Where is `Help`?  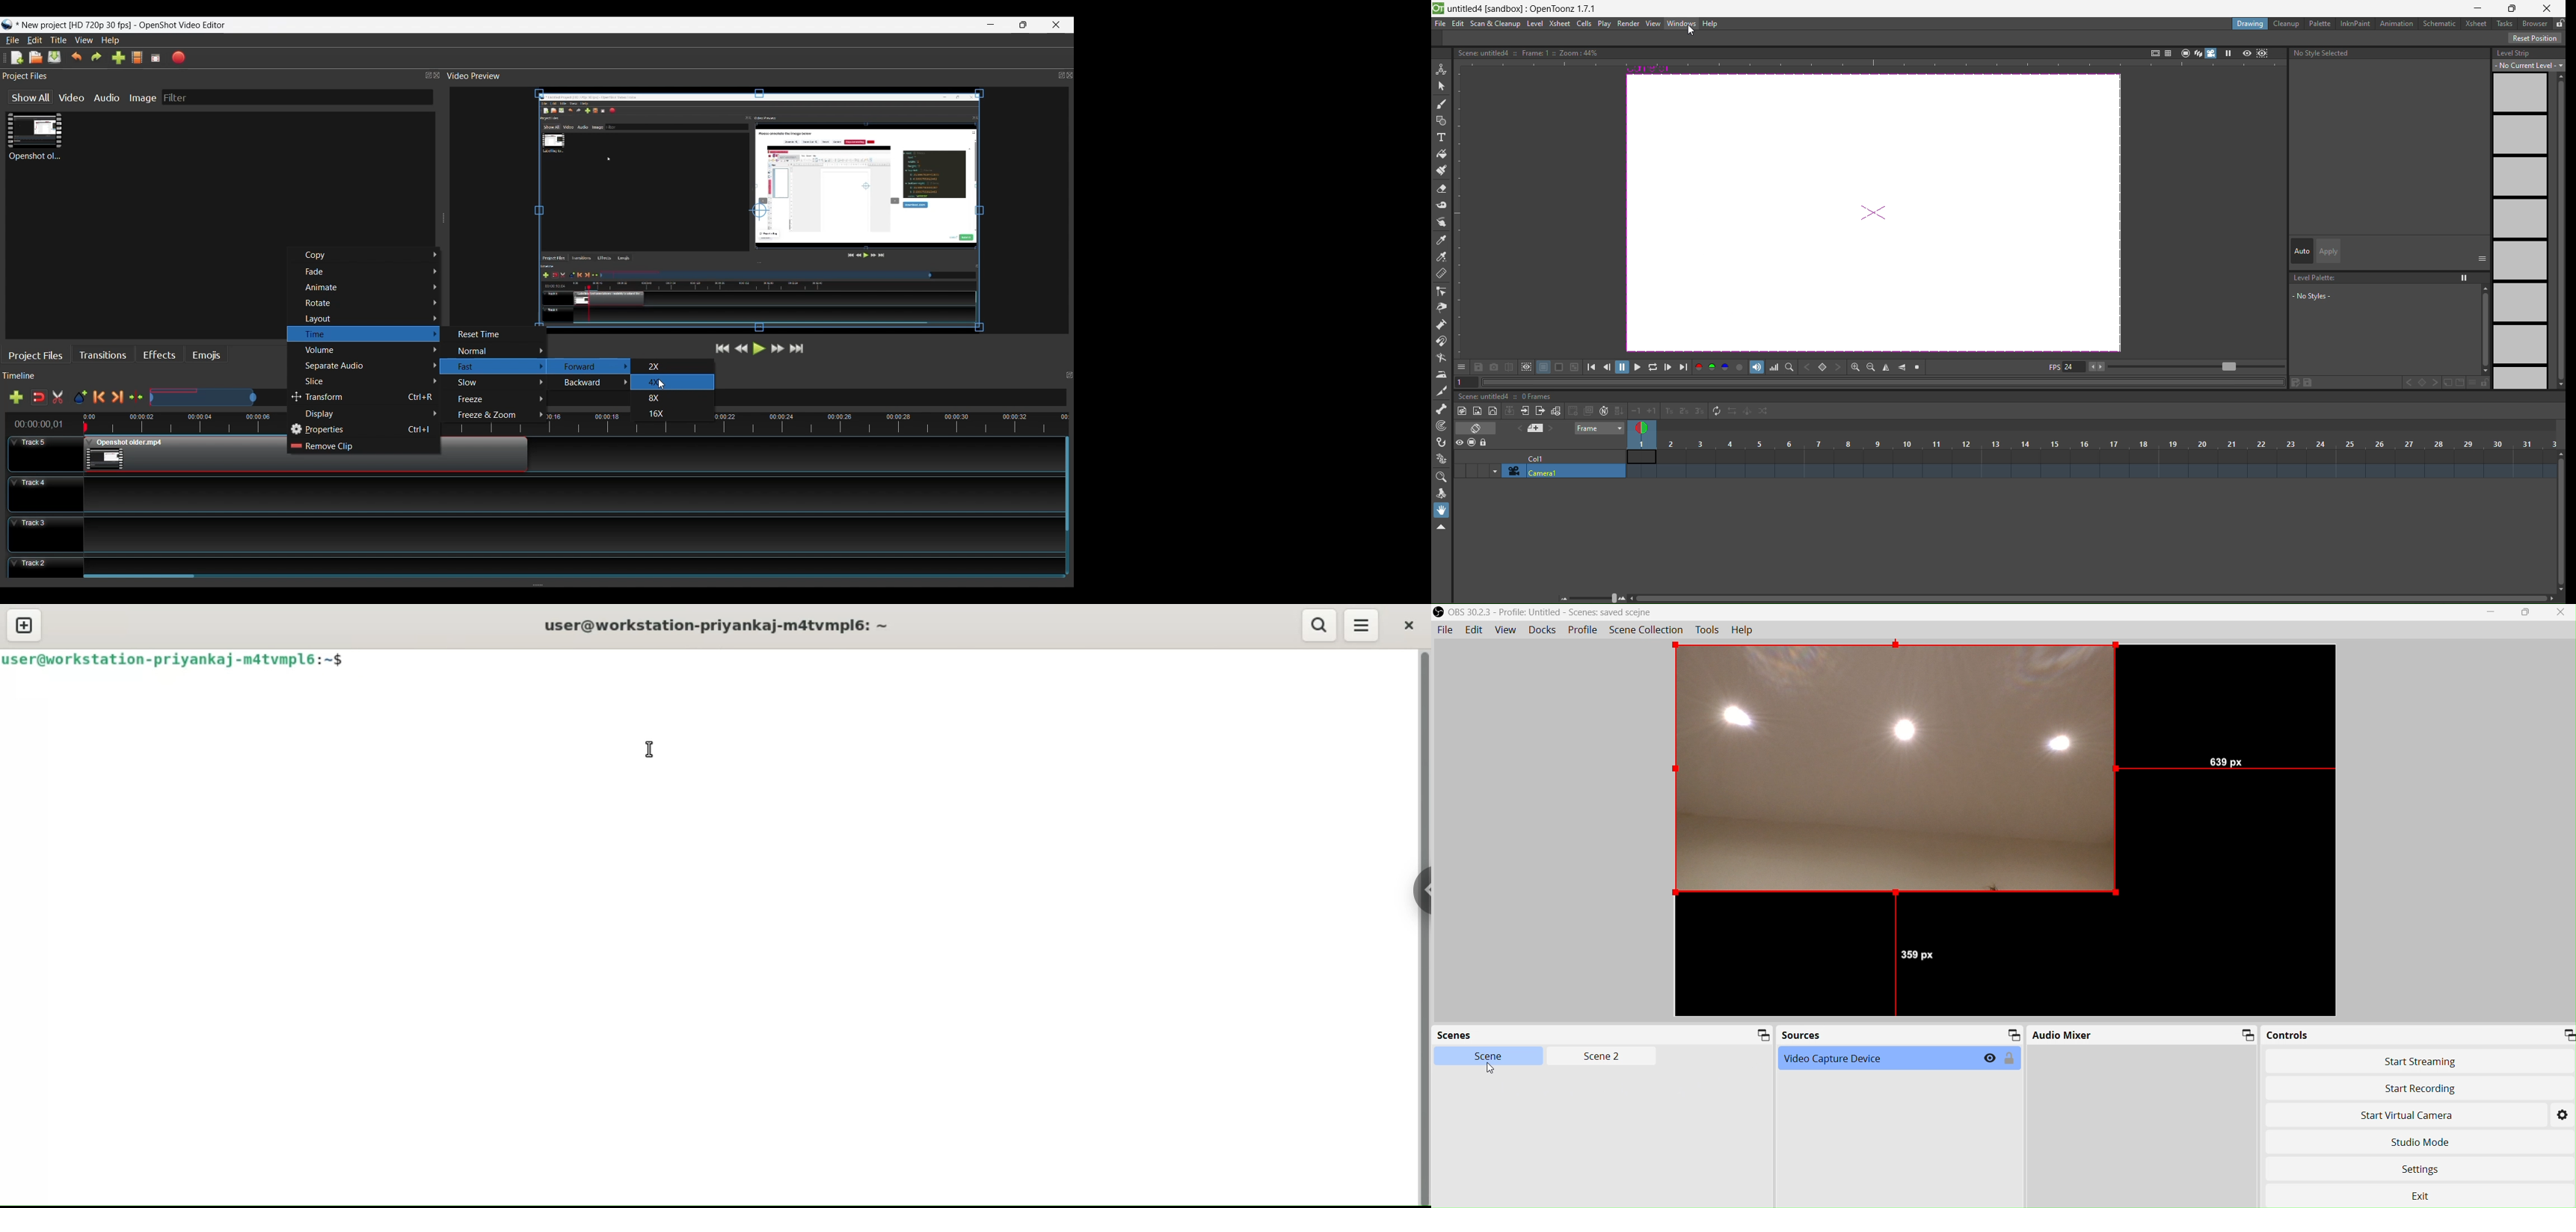 Help is located at coordinates (1742, 630).